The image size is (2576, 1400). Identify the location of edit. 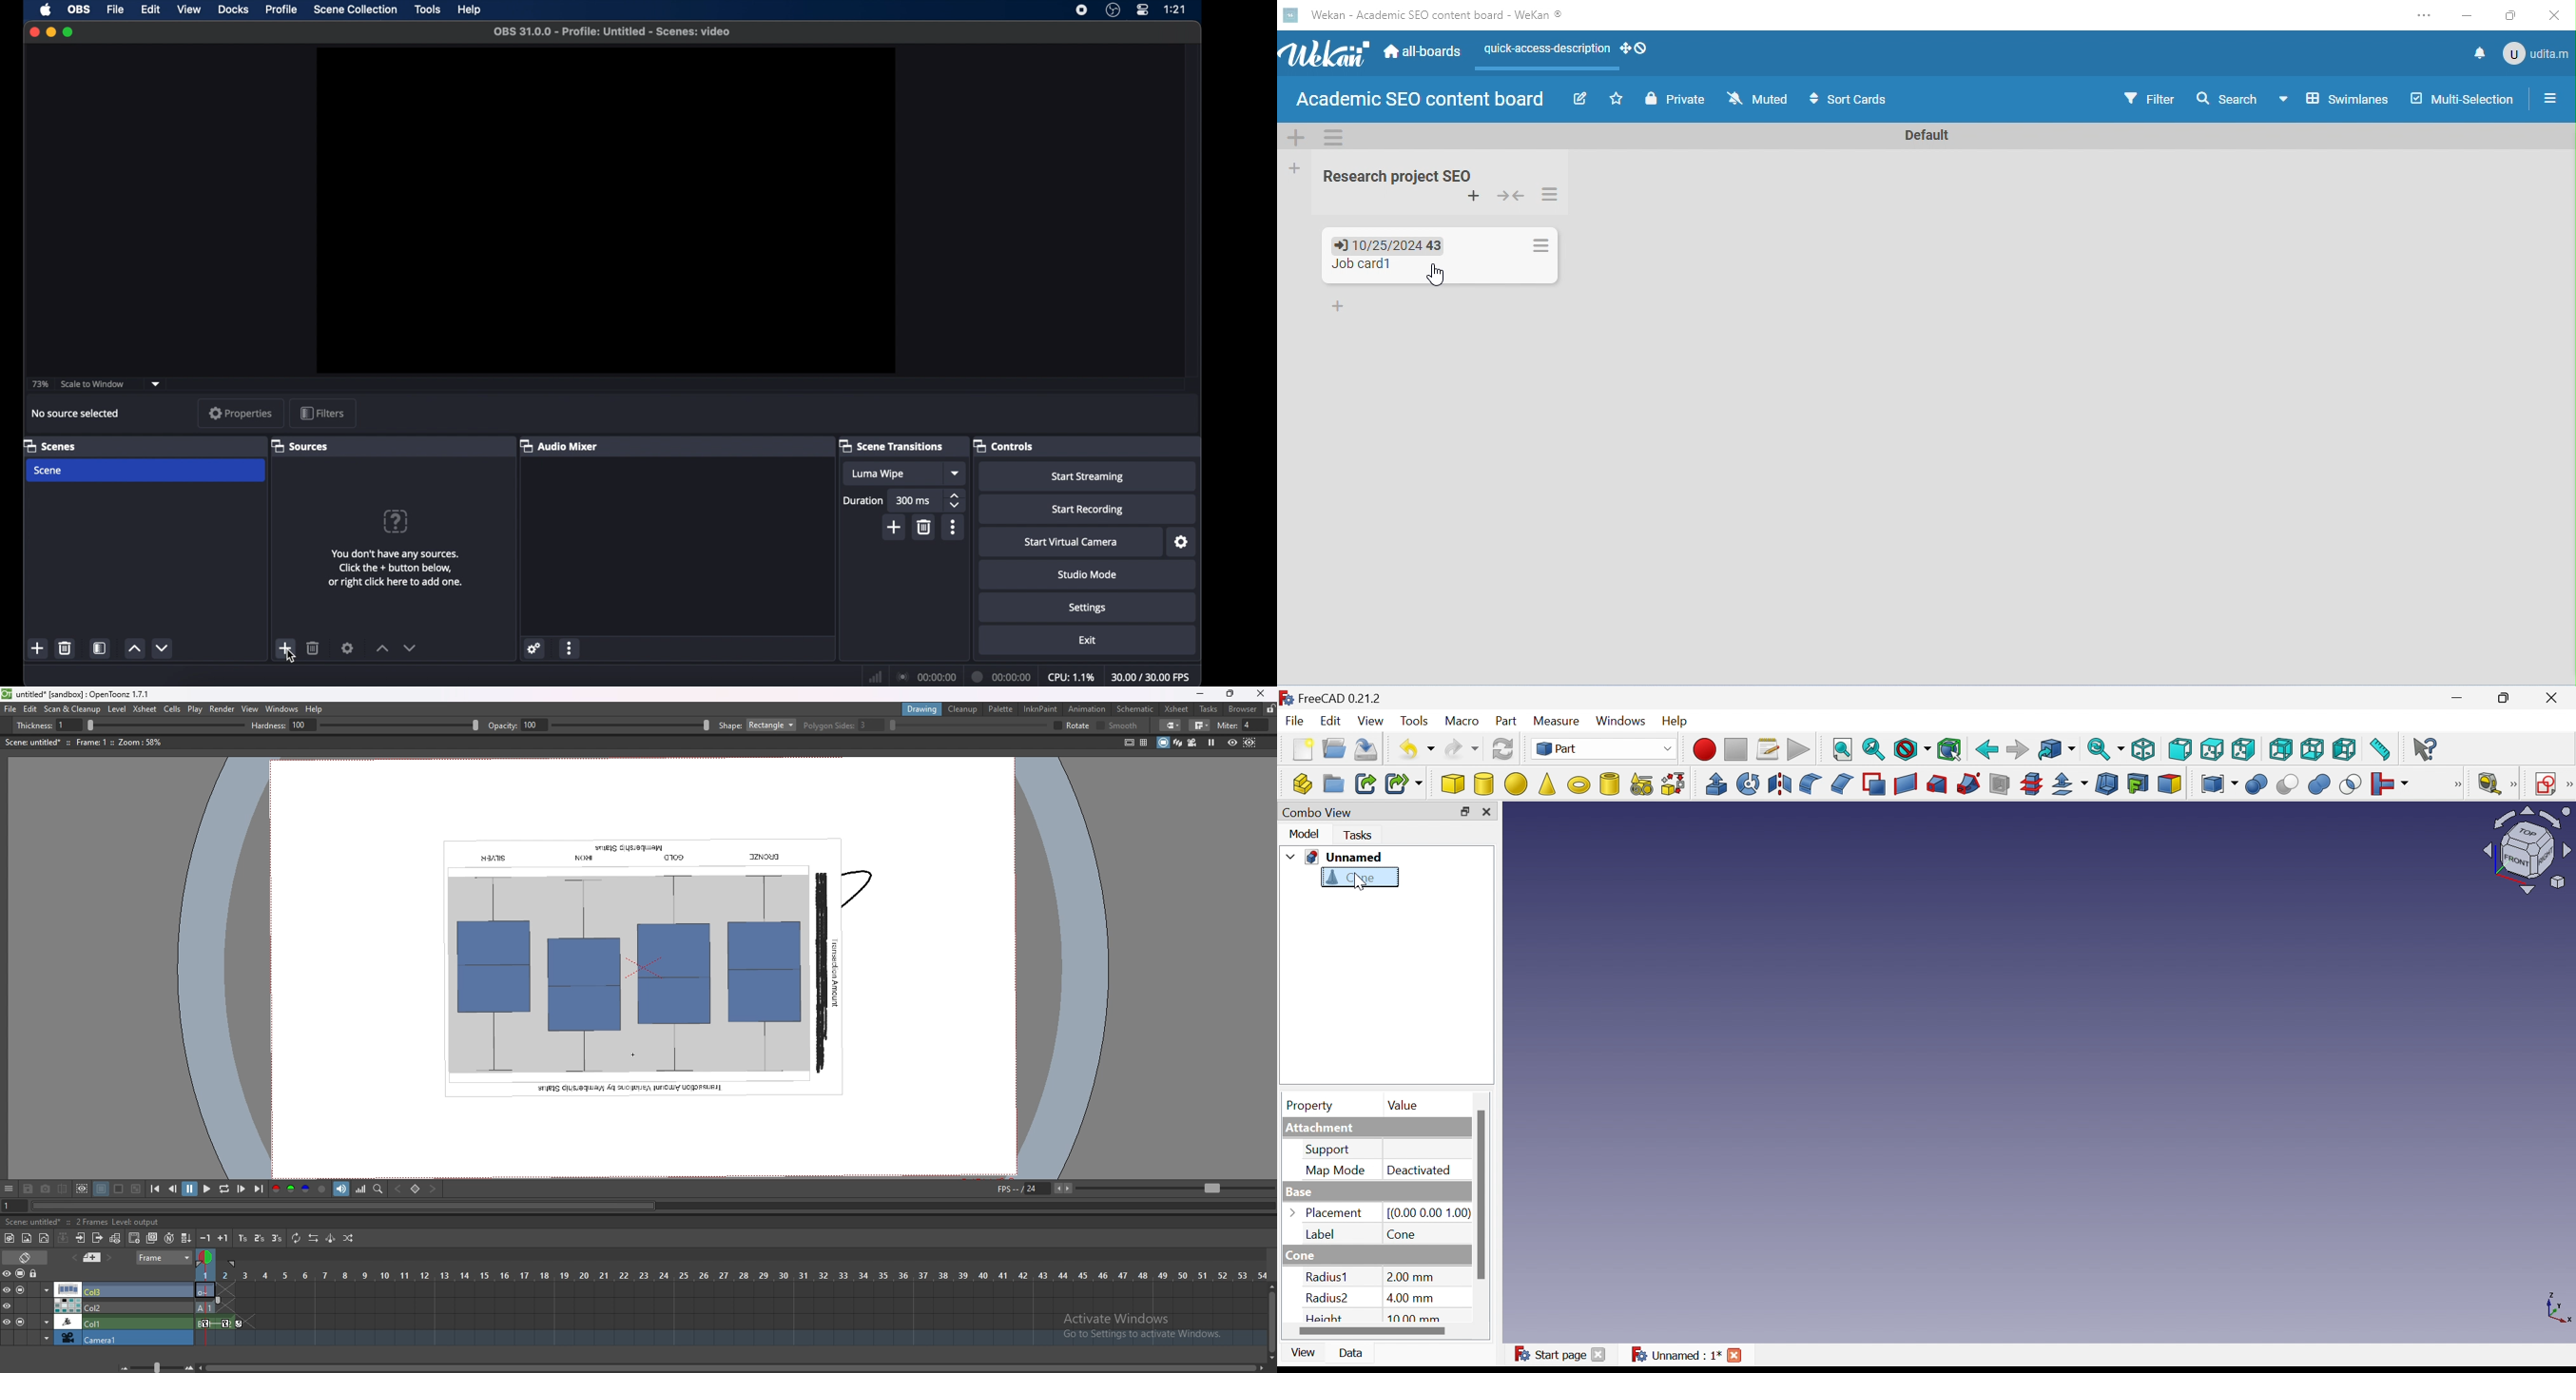
(150, 9).